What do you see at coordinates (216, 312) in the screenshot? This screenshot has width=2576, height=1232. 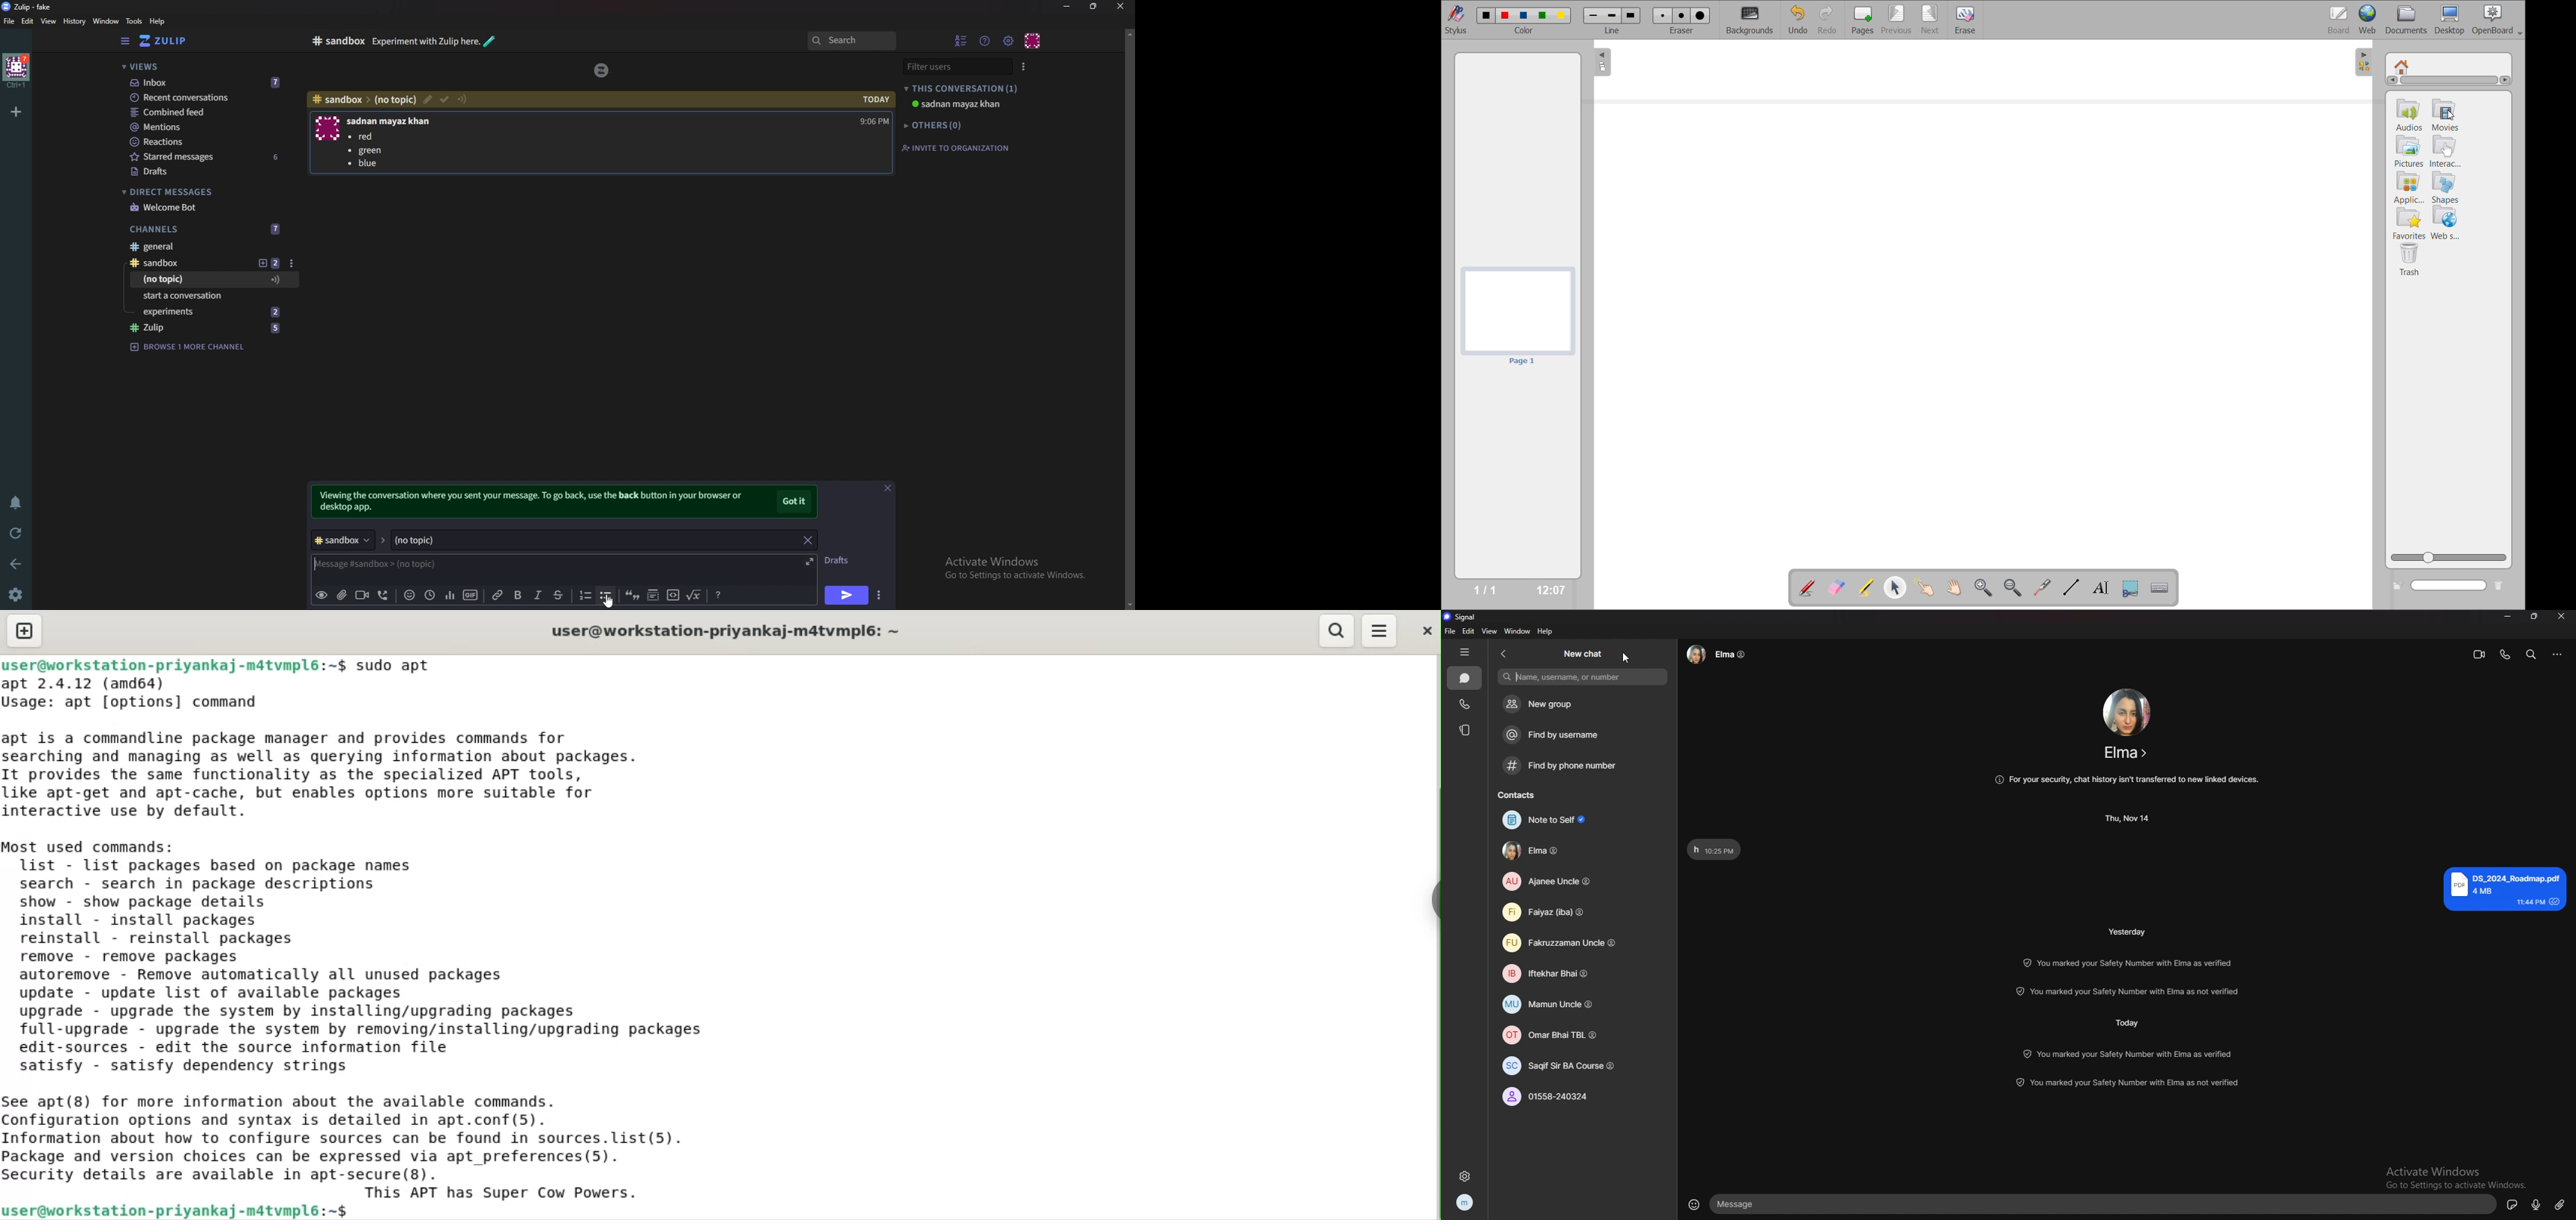 I see `experiments` at bounding box center [216, 312].